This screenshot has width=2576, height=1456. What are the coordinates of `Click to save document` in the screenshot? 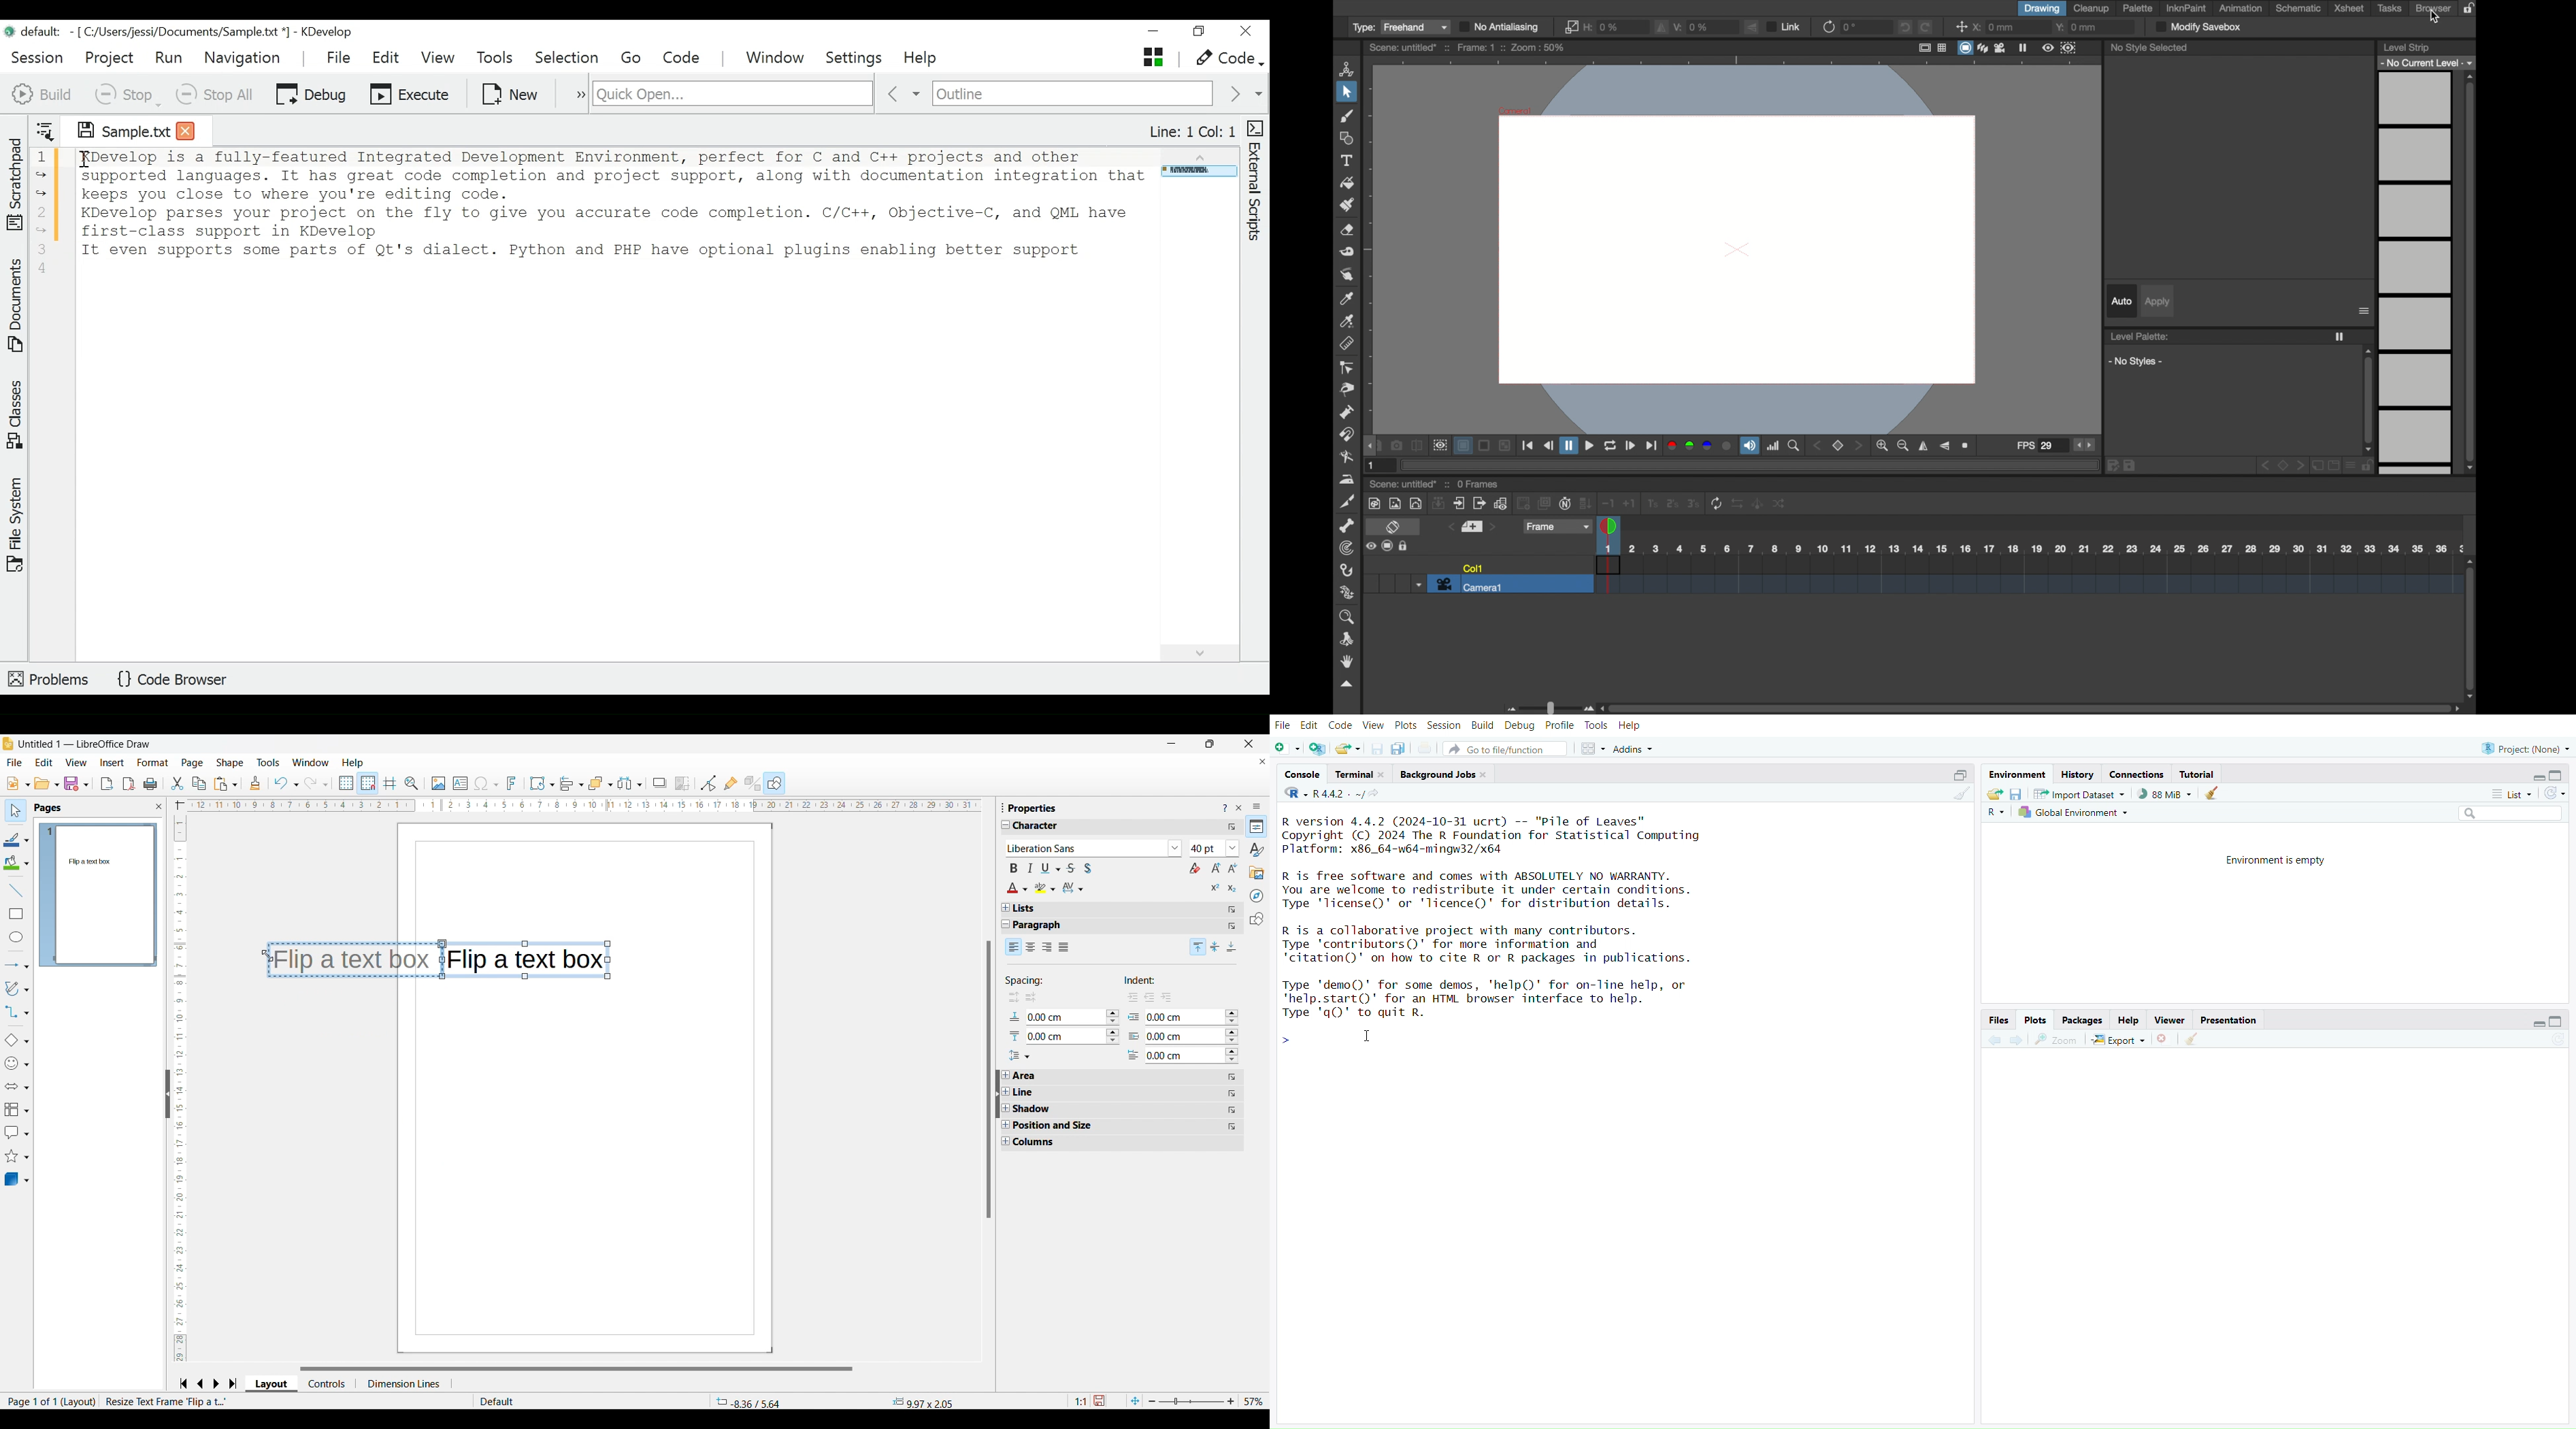 It's located at (1099, 1401).